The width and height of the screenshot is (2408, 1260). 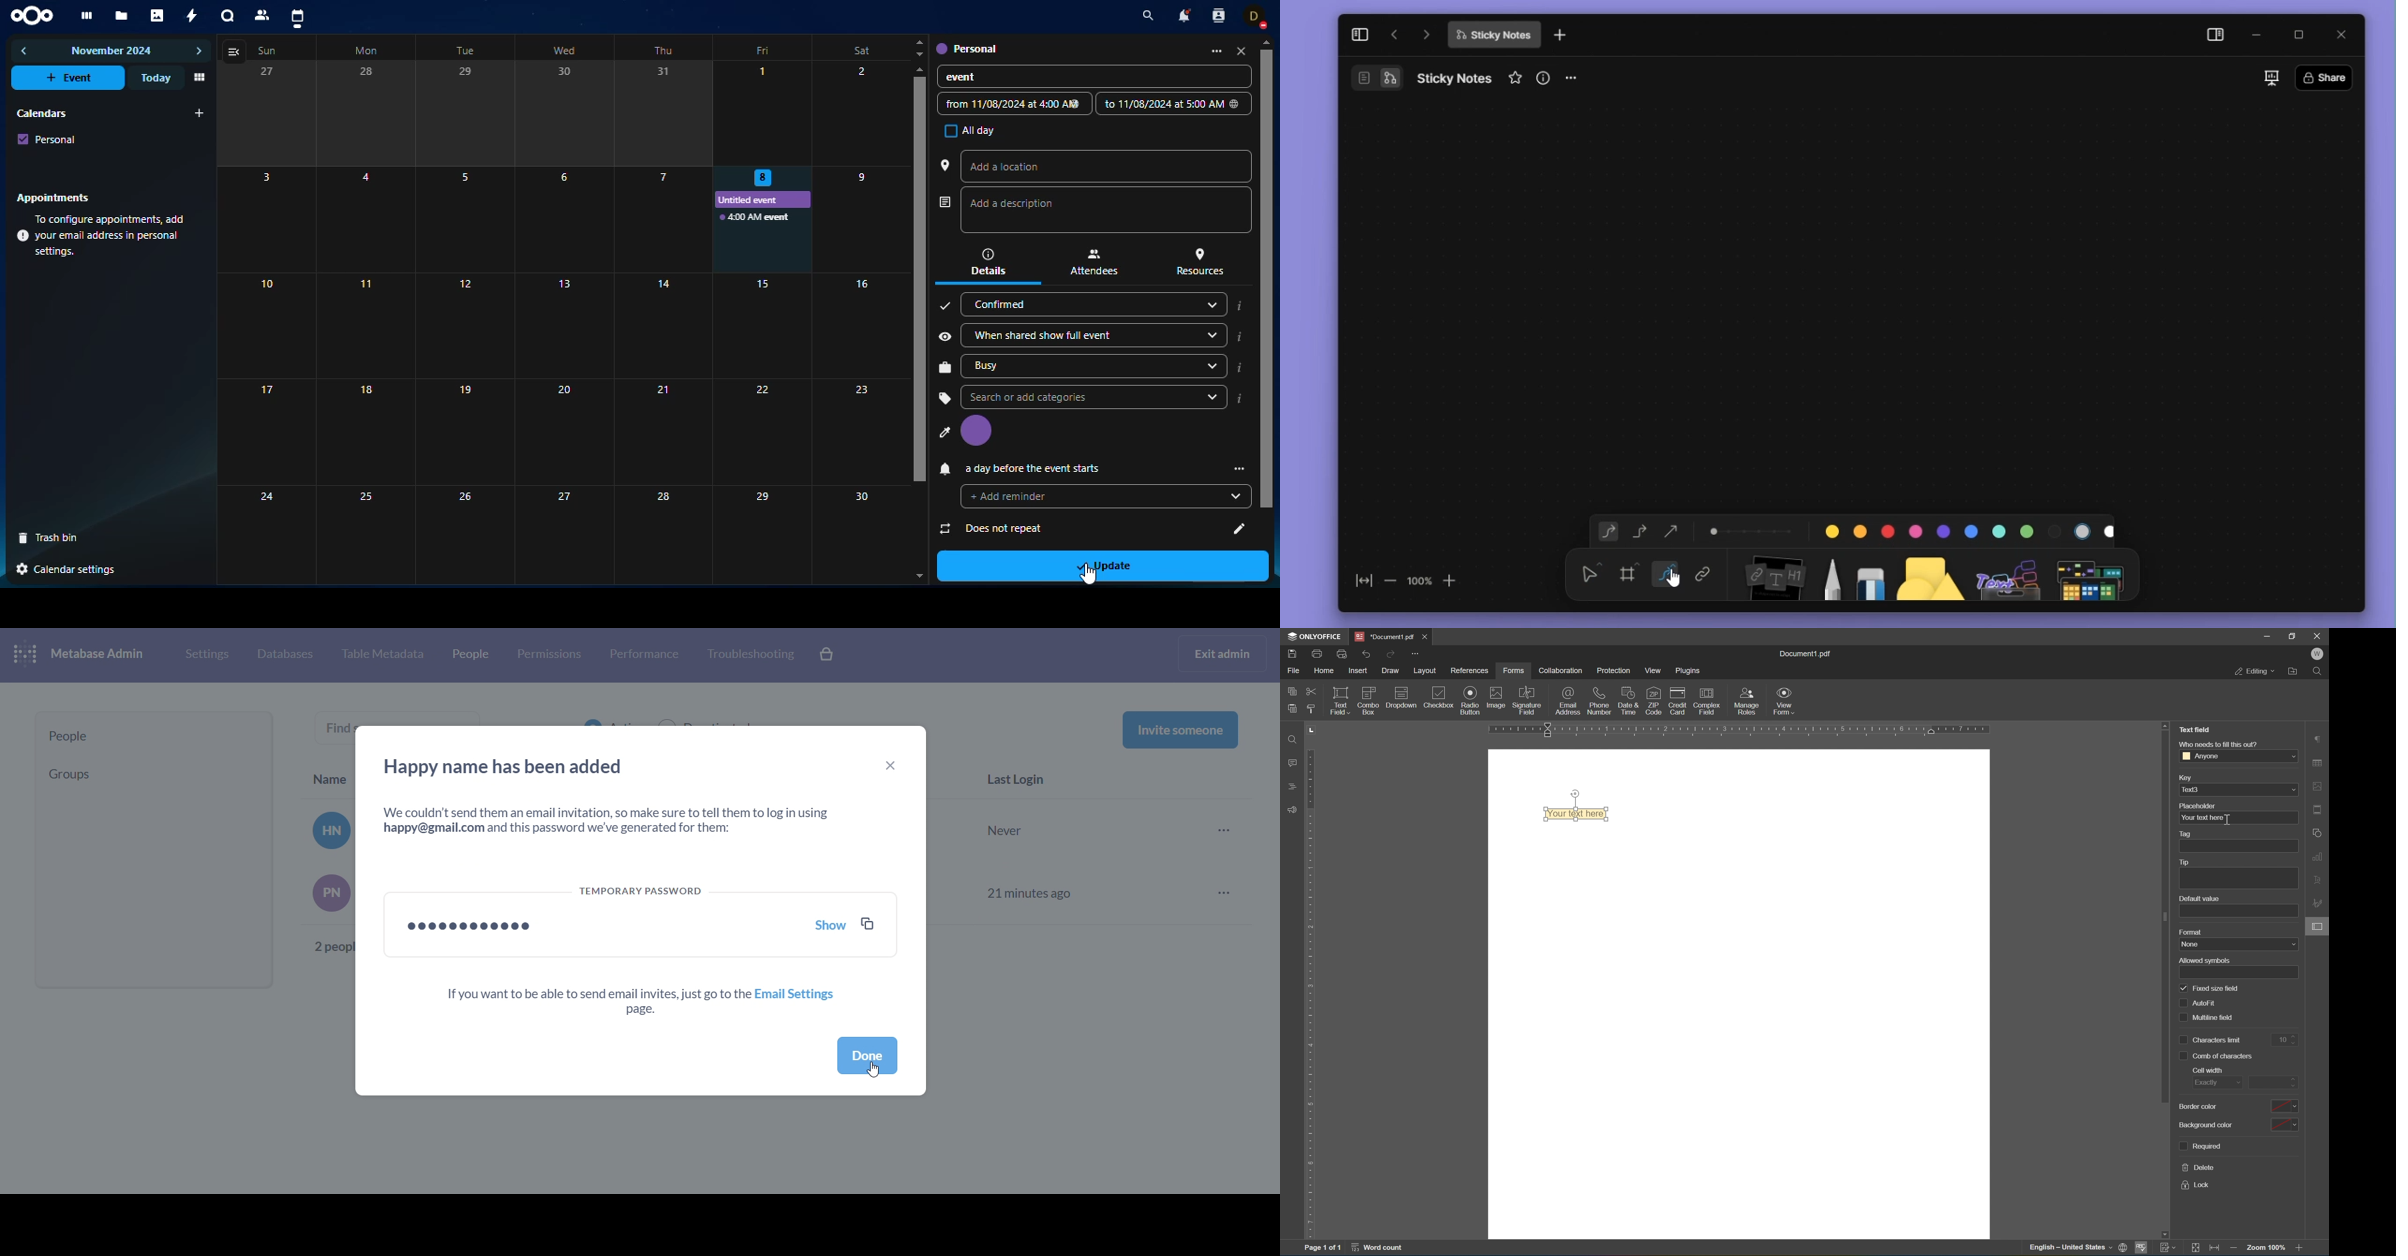 What do you see at coordinates (1454, 78) in the screenshot?
I see `file name` at bounding box center [1454, 78].